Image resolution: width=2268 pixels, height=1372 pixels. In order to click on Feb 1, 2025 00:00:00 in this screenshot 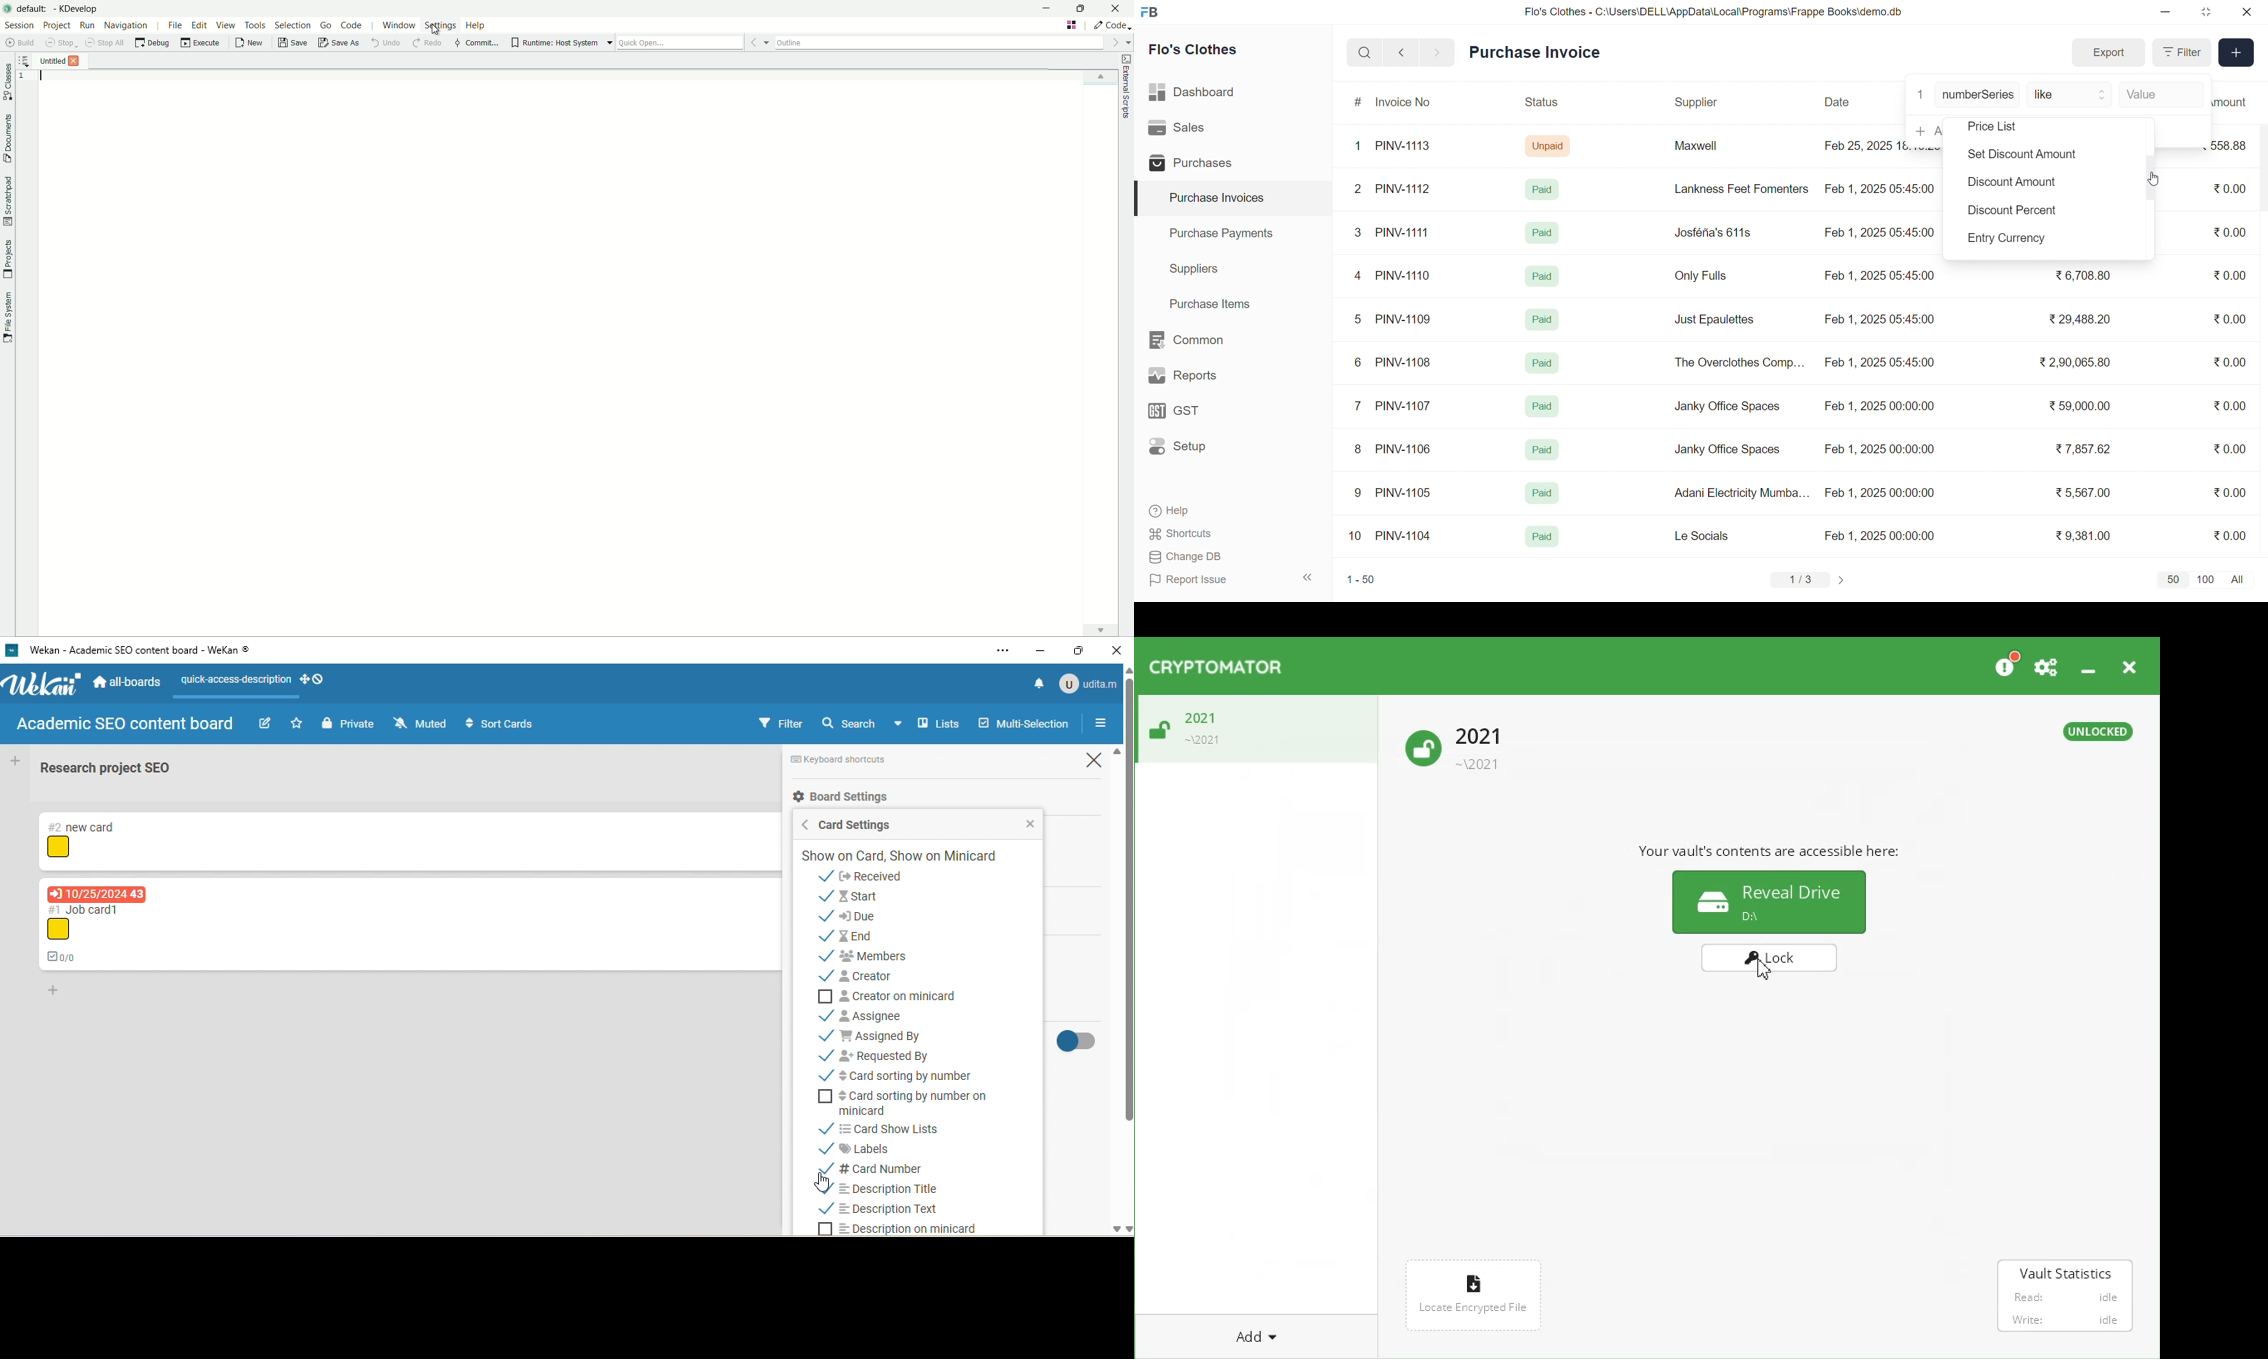, I will do `click(1879, 493)`.